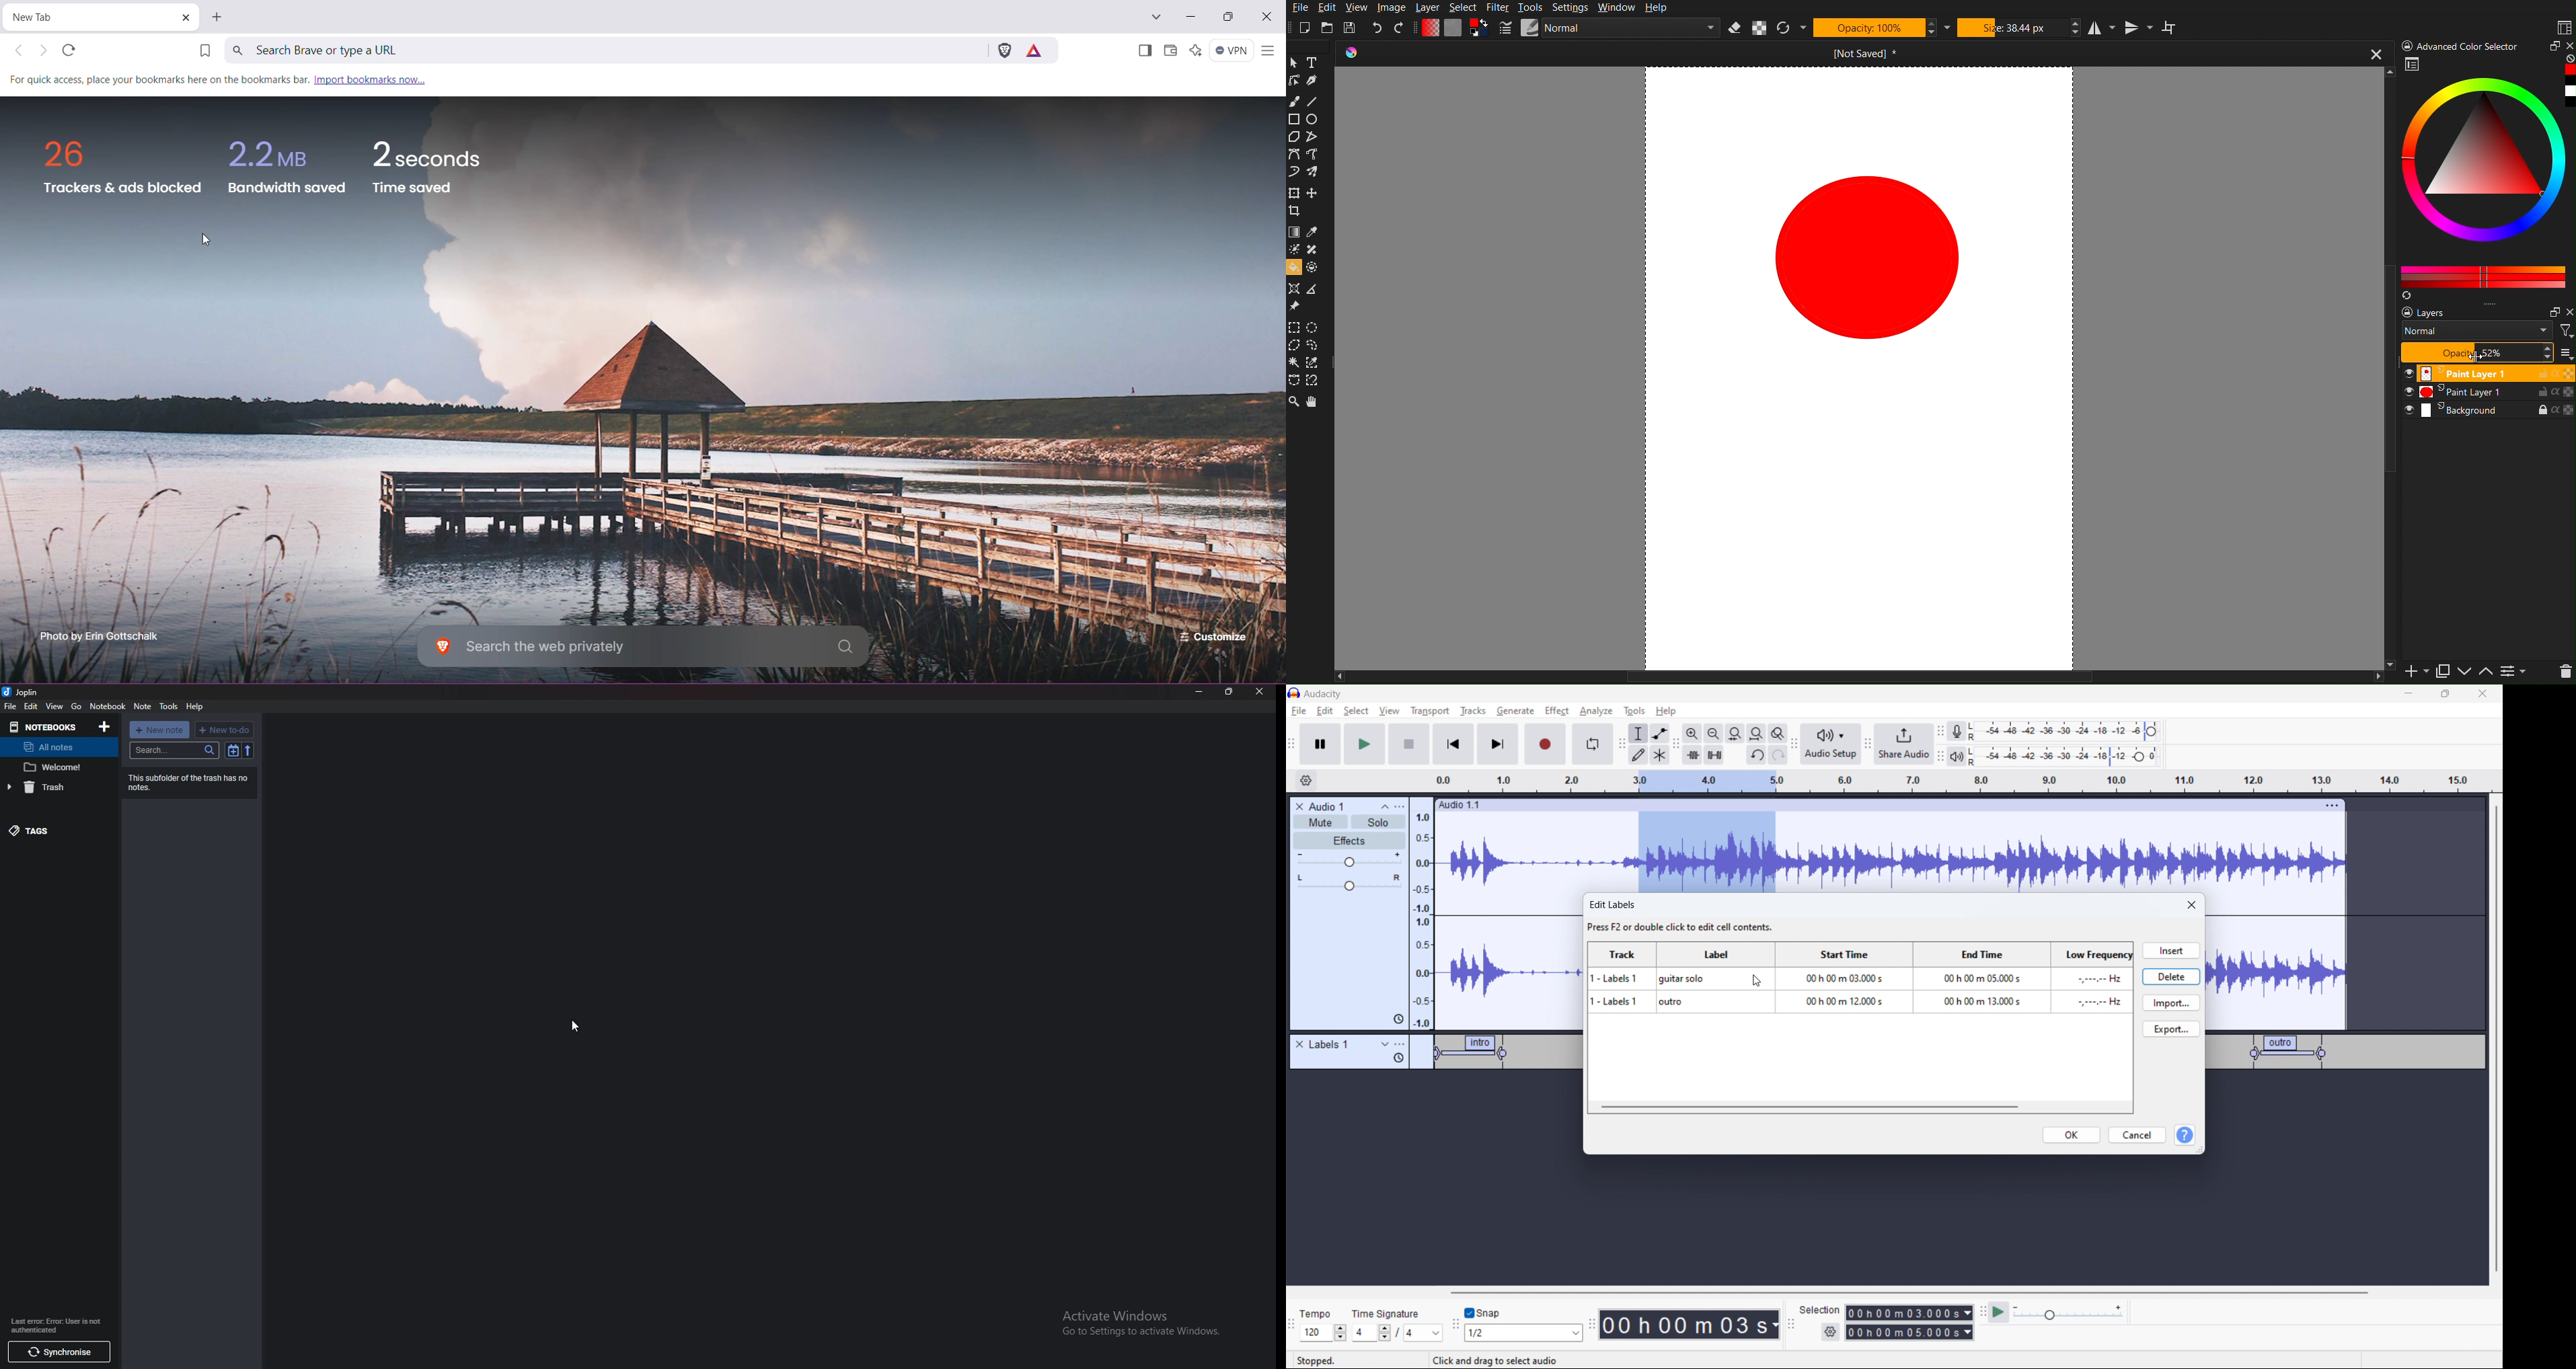  What do you see at coordinates (1429, 28) in the screenshot?
I see `Gradient` at bounding box center [1429, 28].